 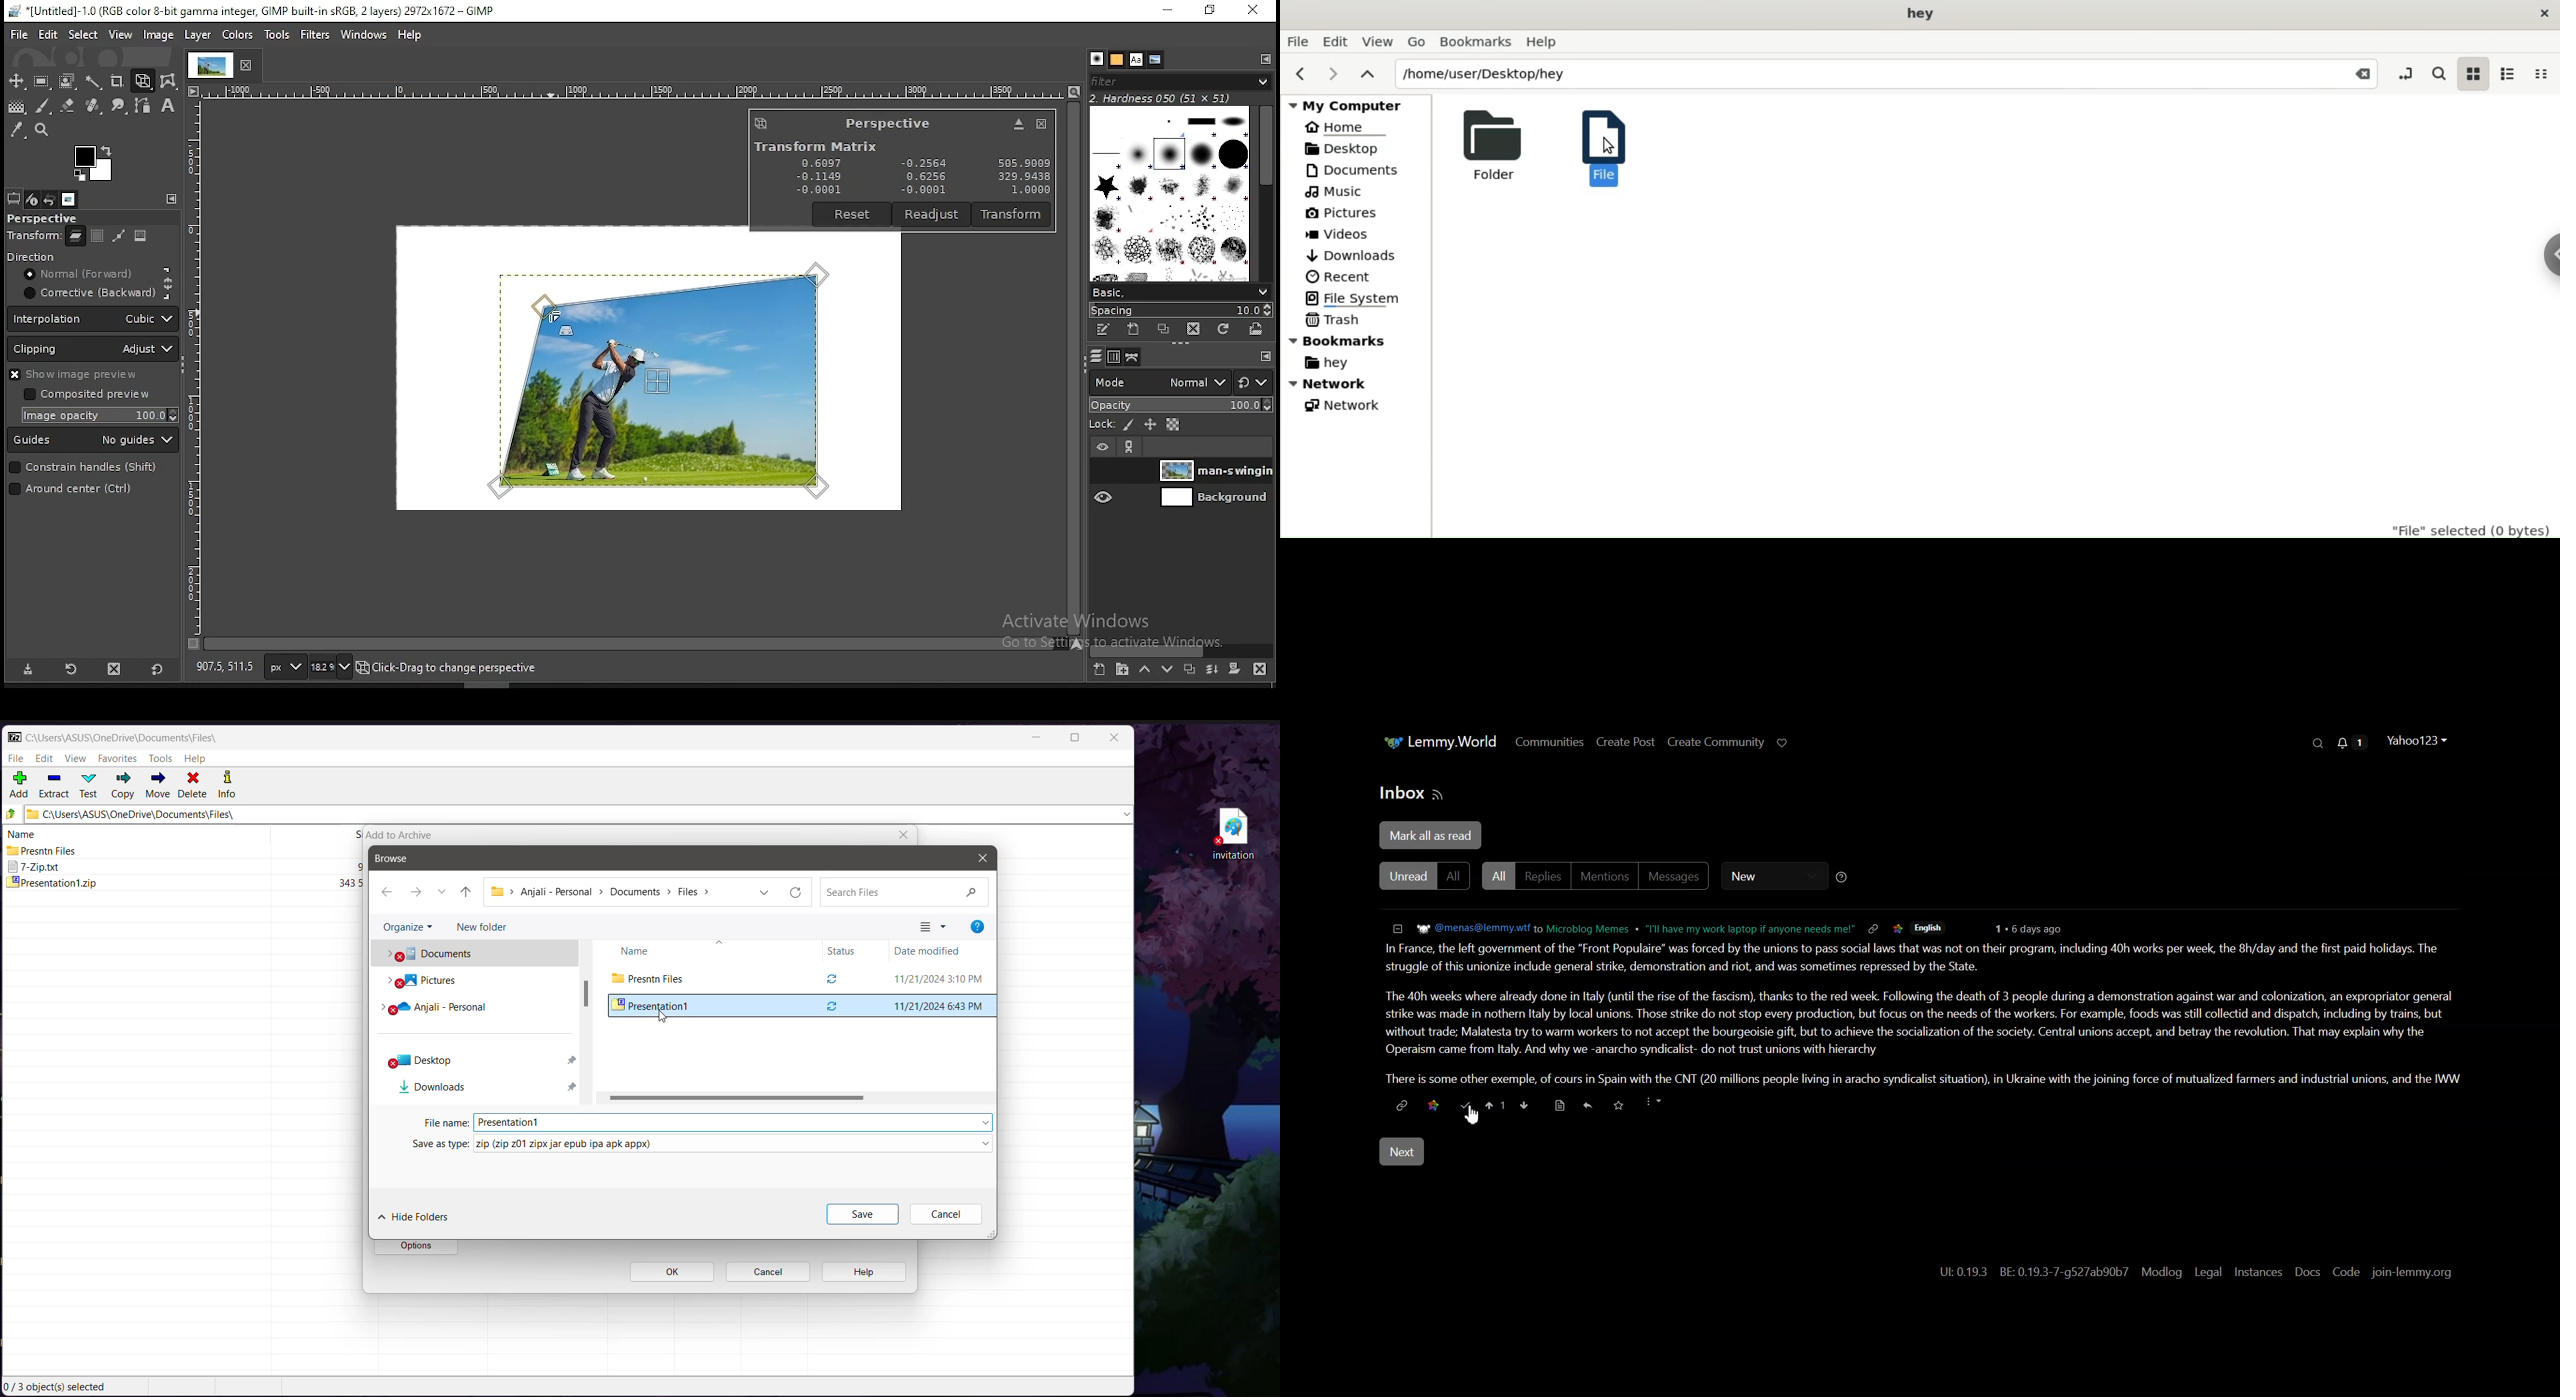 I want to click on 329.9438, so click(x=1025, y=177).